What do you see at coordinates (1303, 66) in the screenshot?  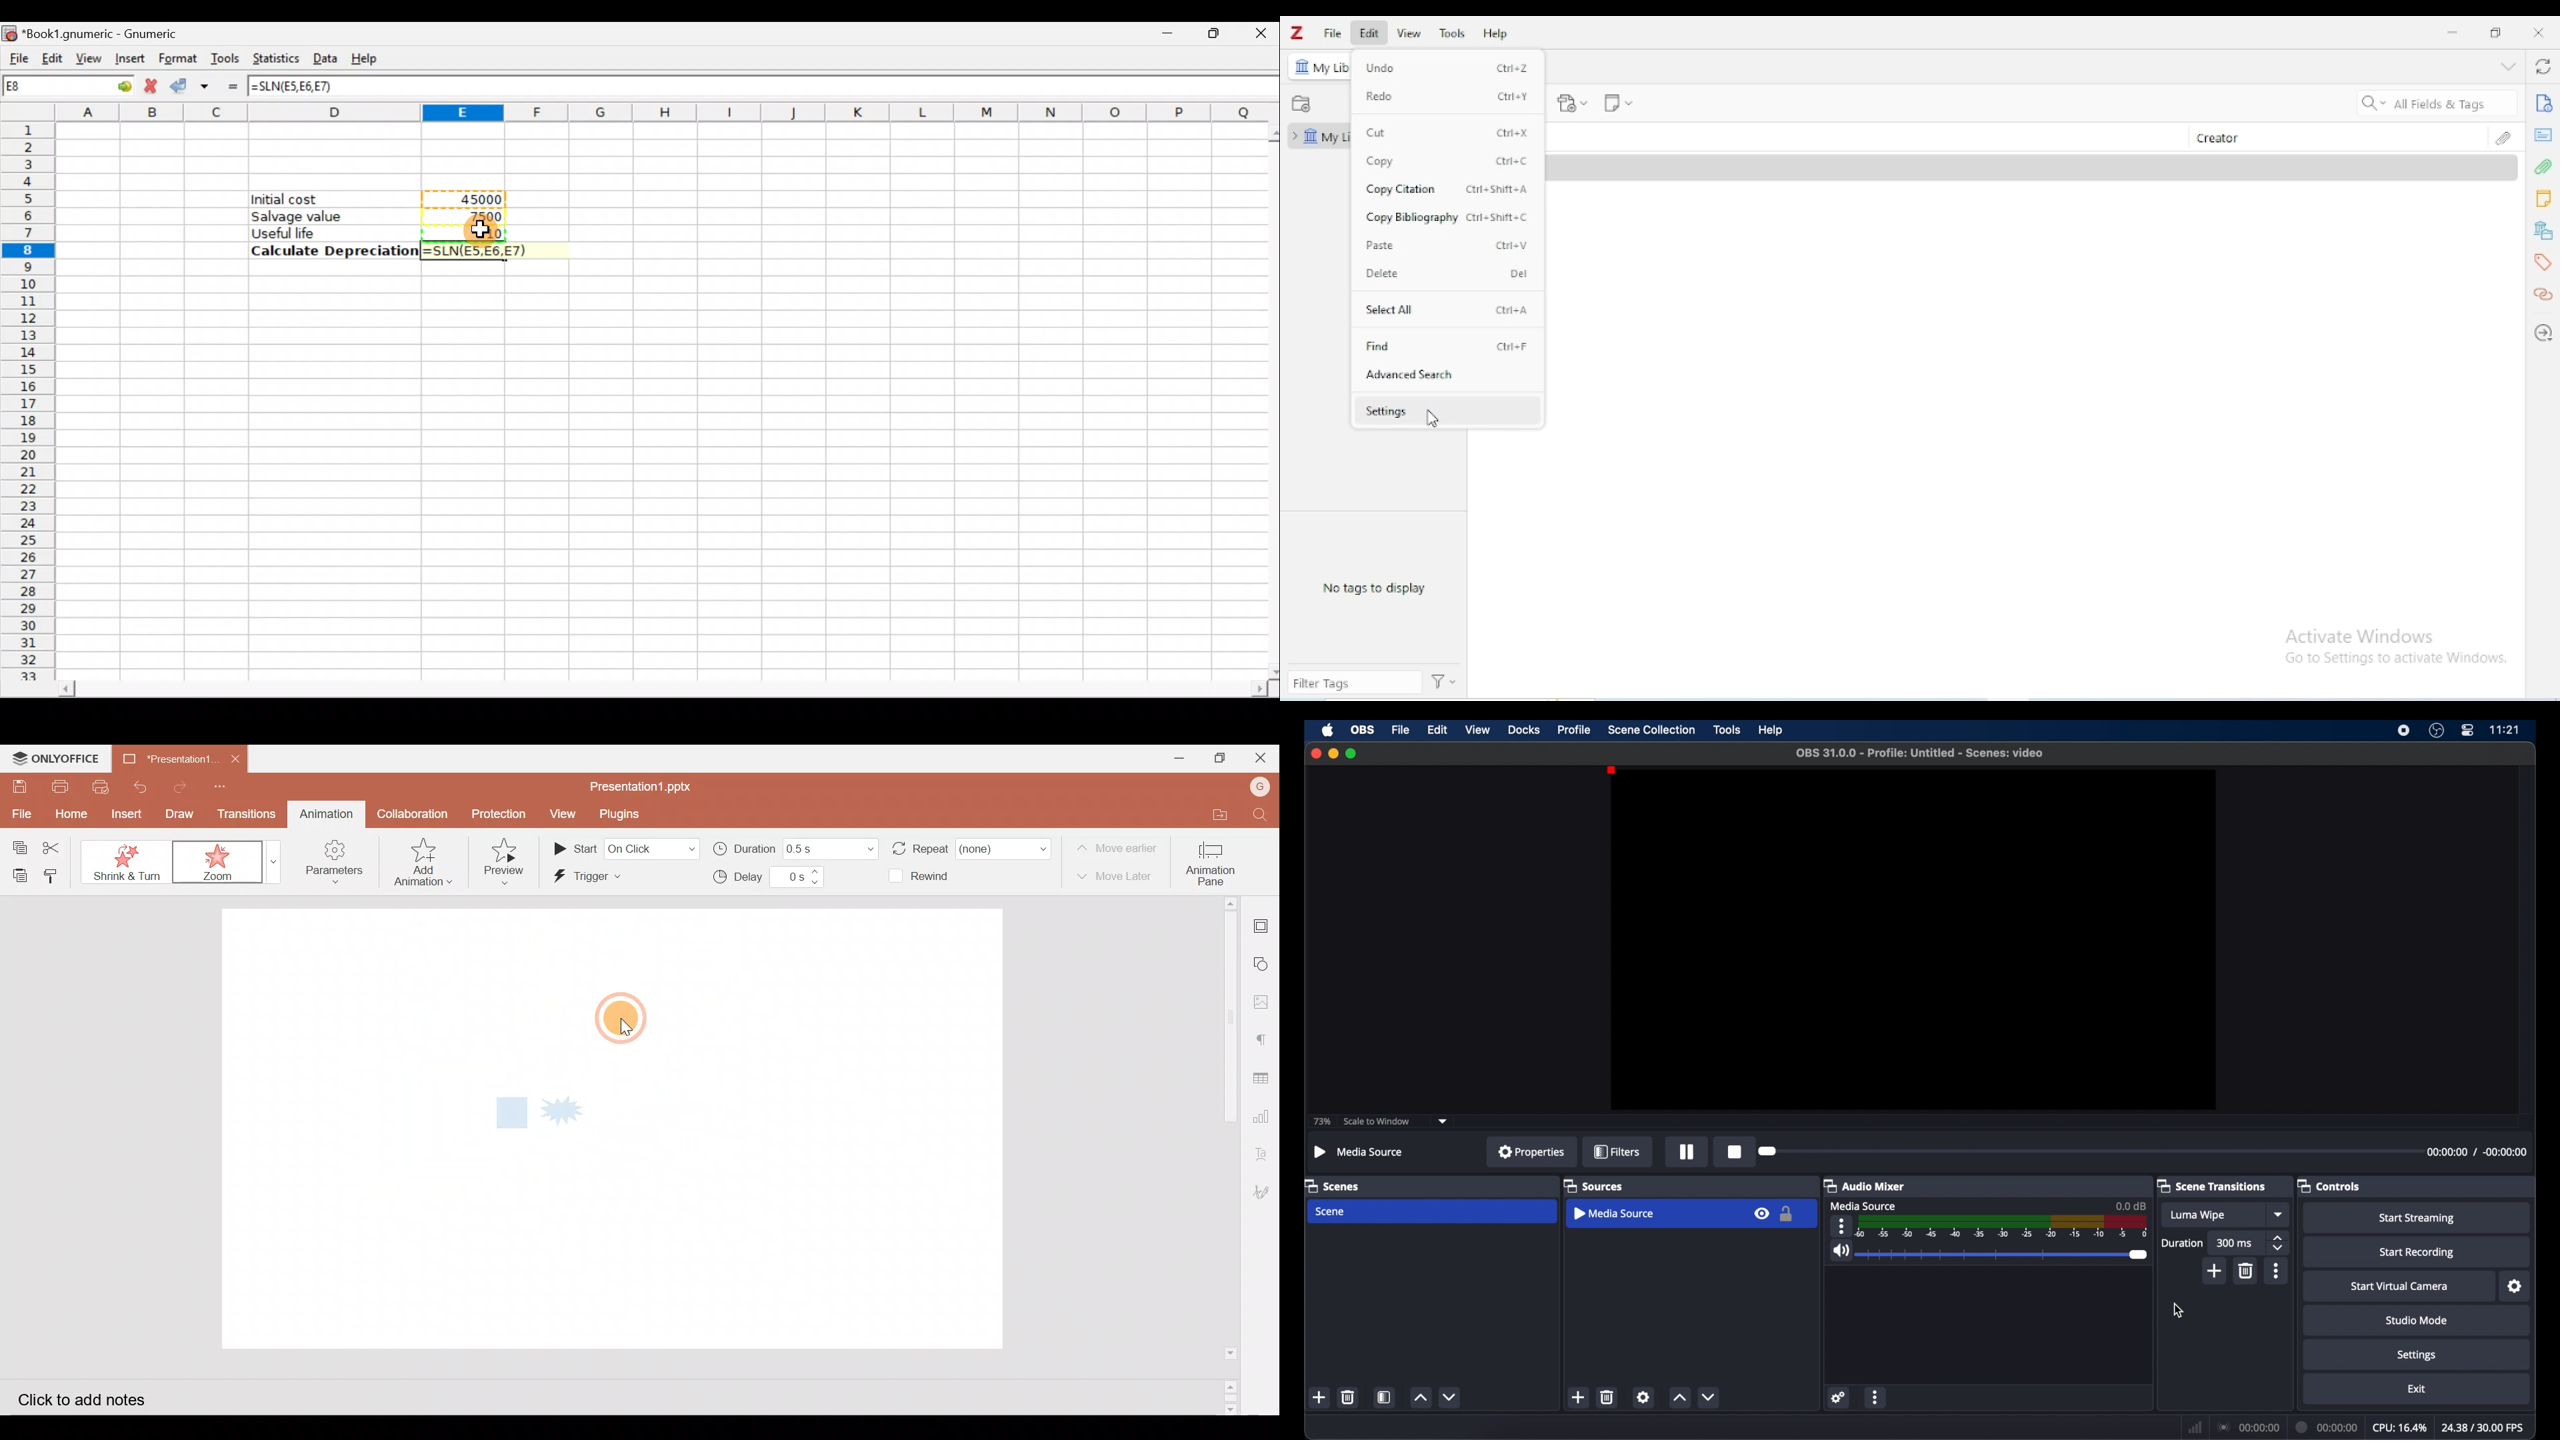 I see `icon` at bounding box center [1303, 66].